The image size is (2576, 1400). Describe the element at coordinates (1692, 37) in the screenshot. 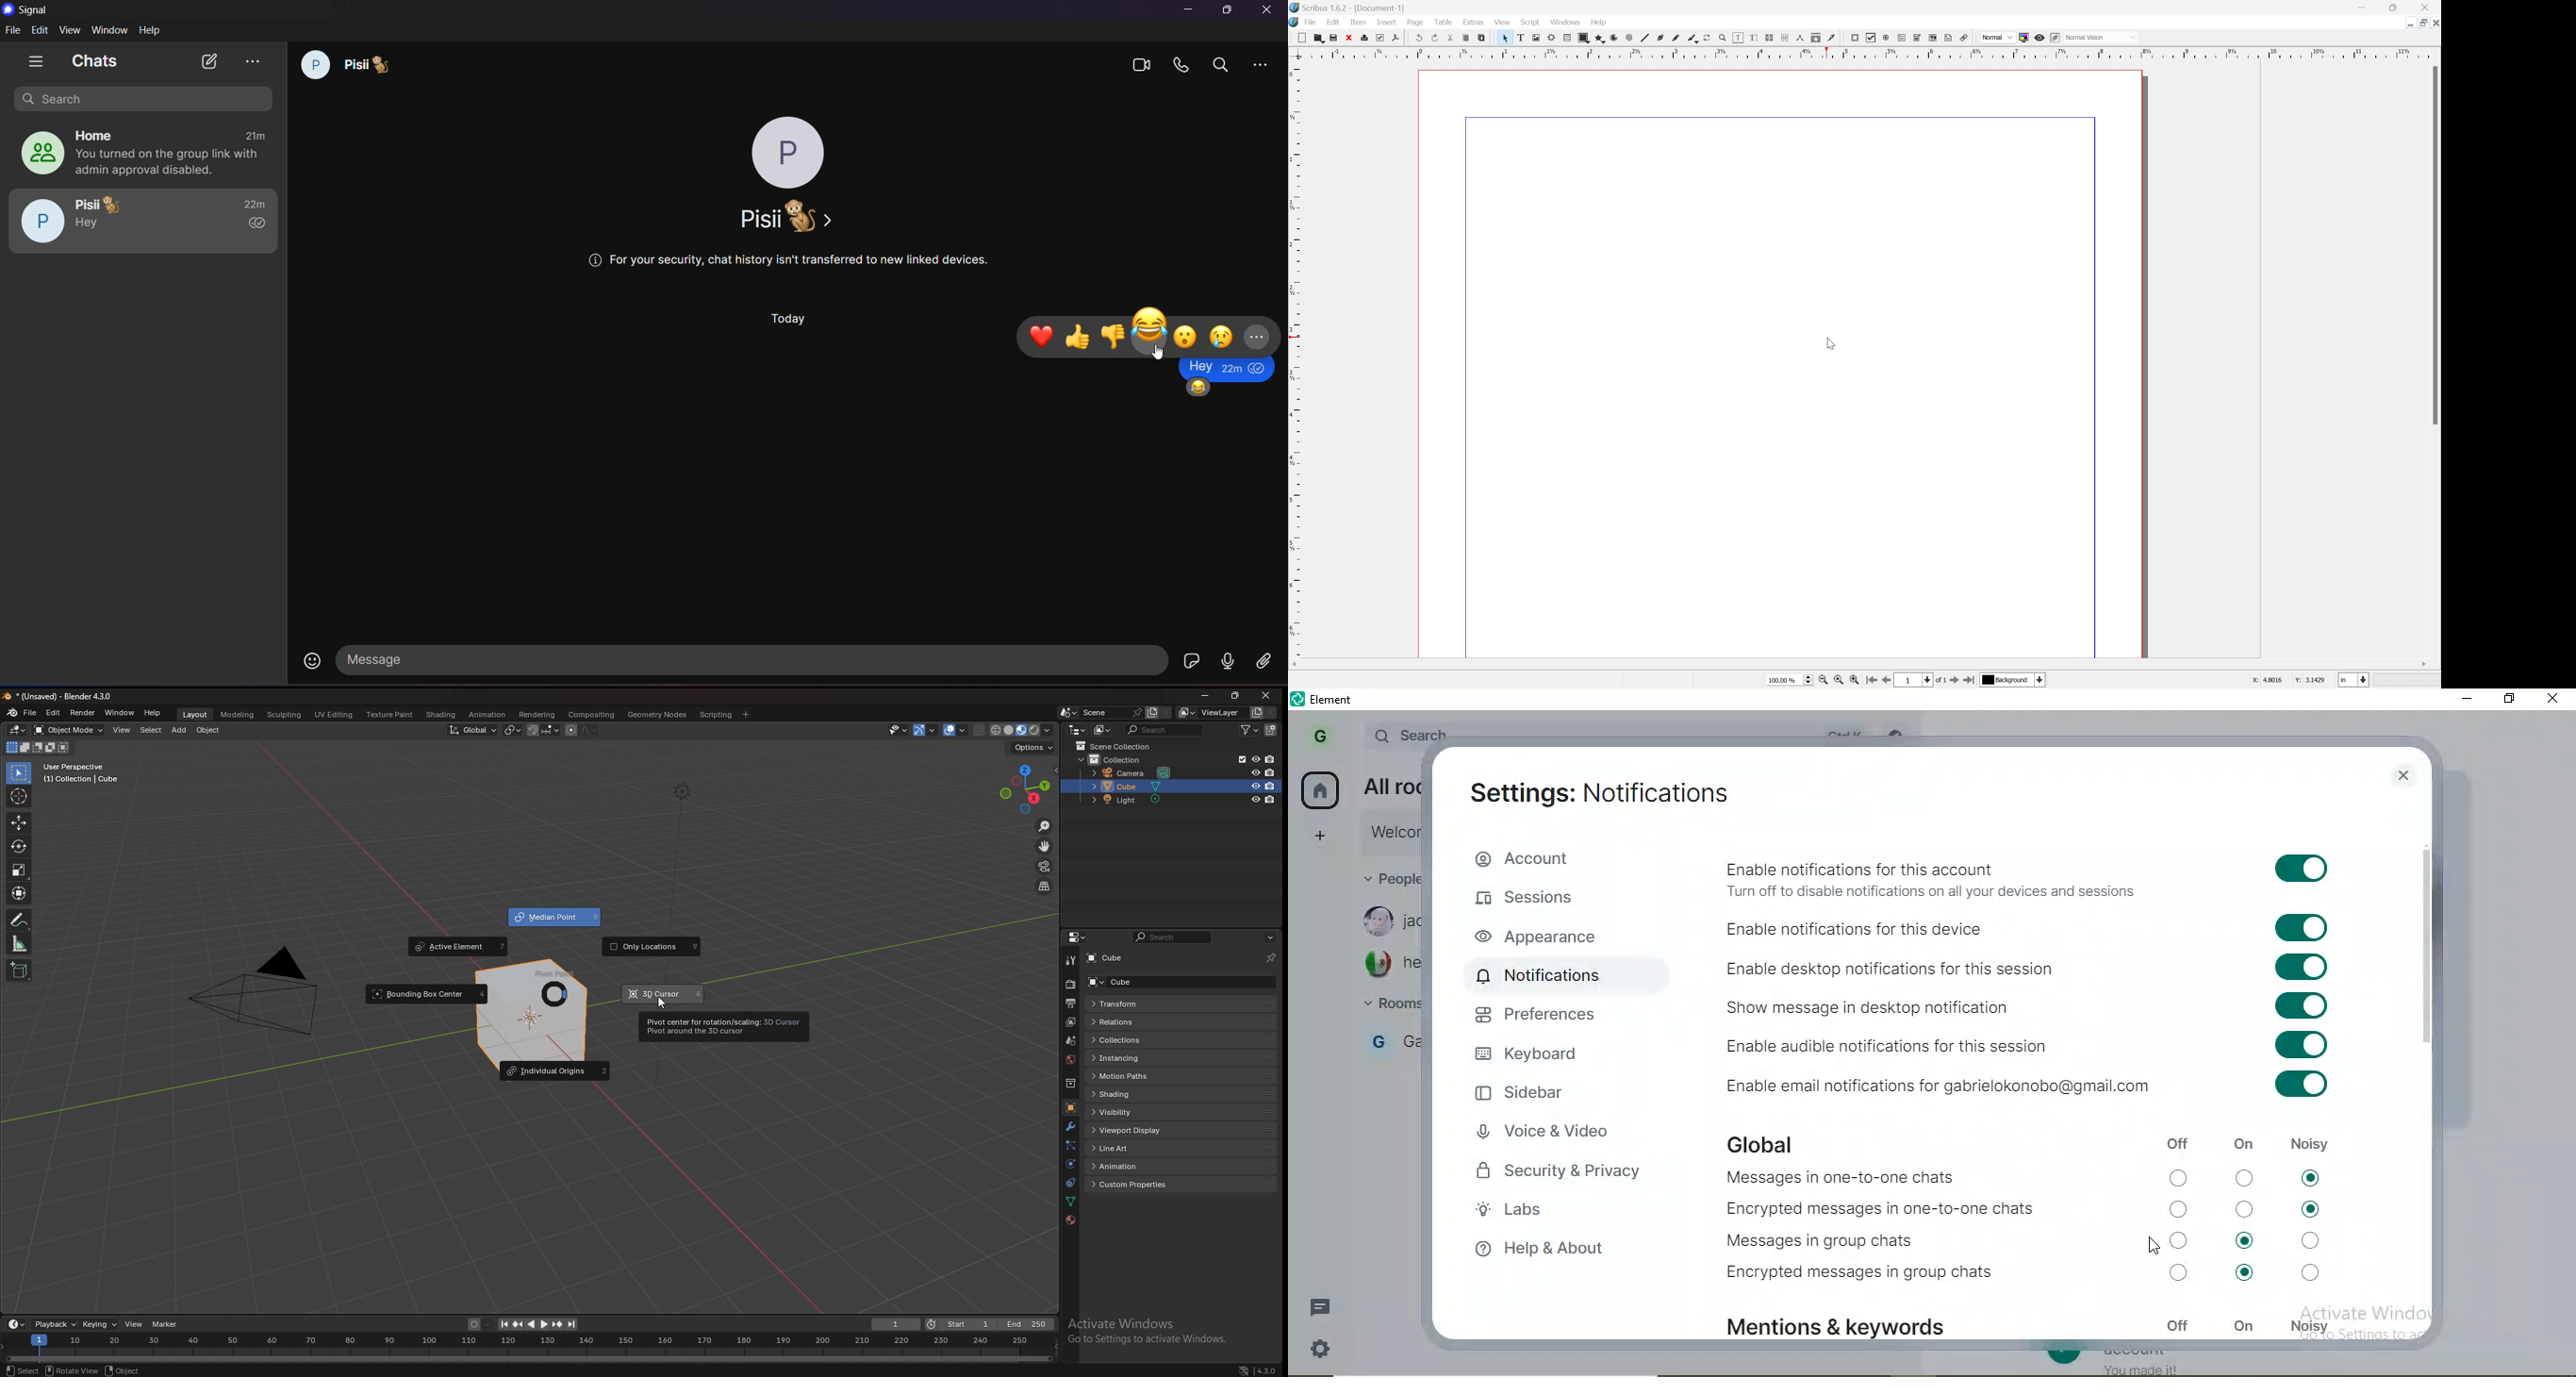

I see `calligraphic line` at that location.